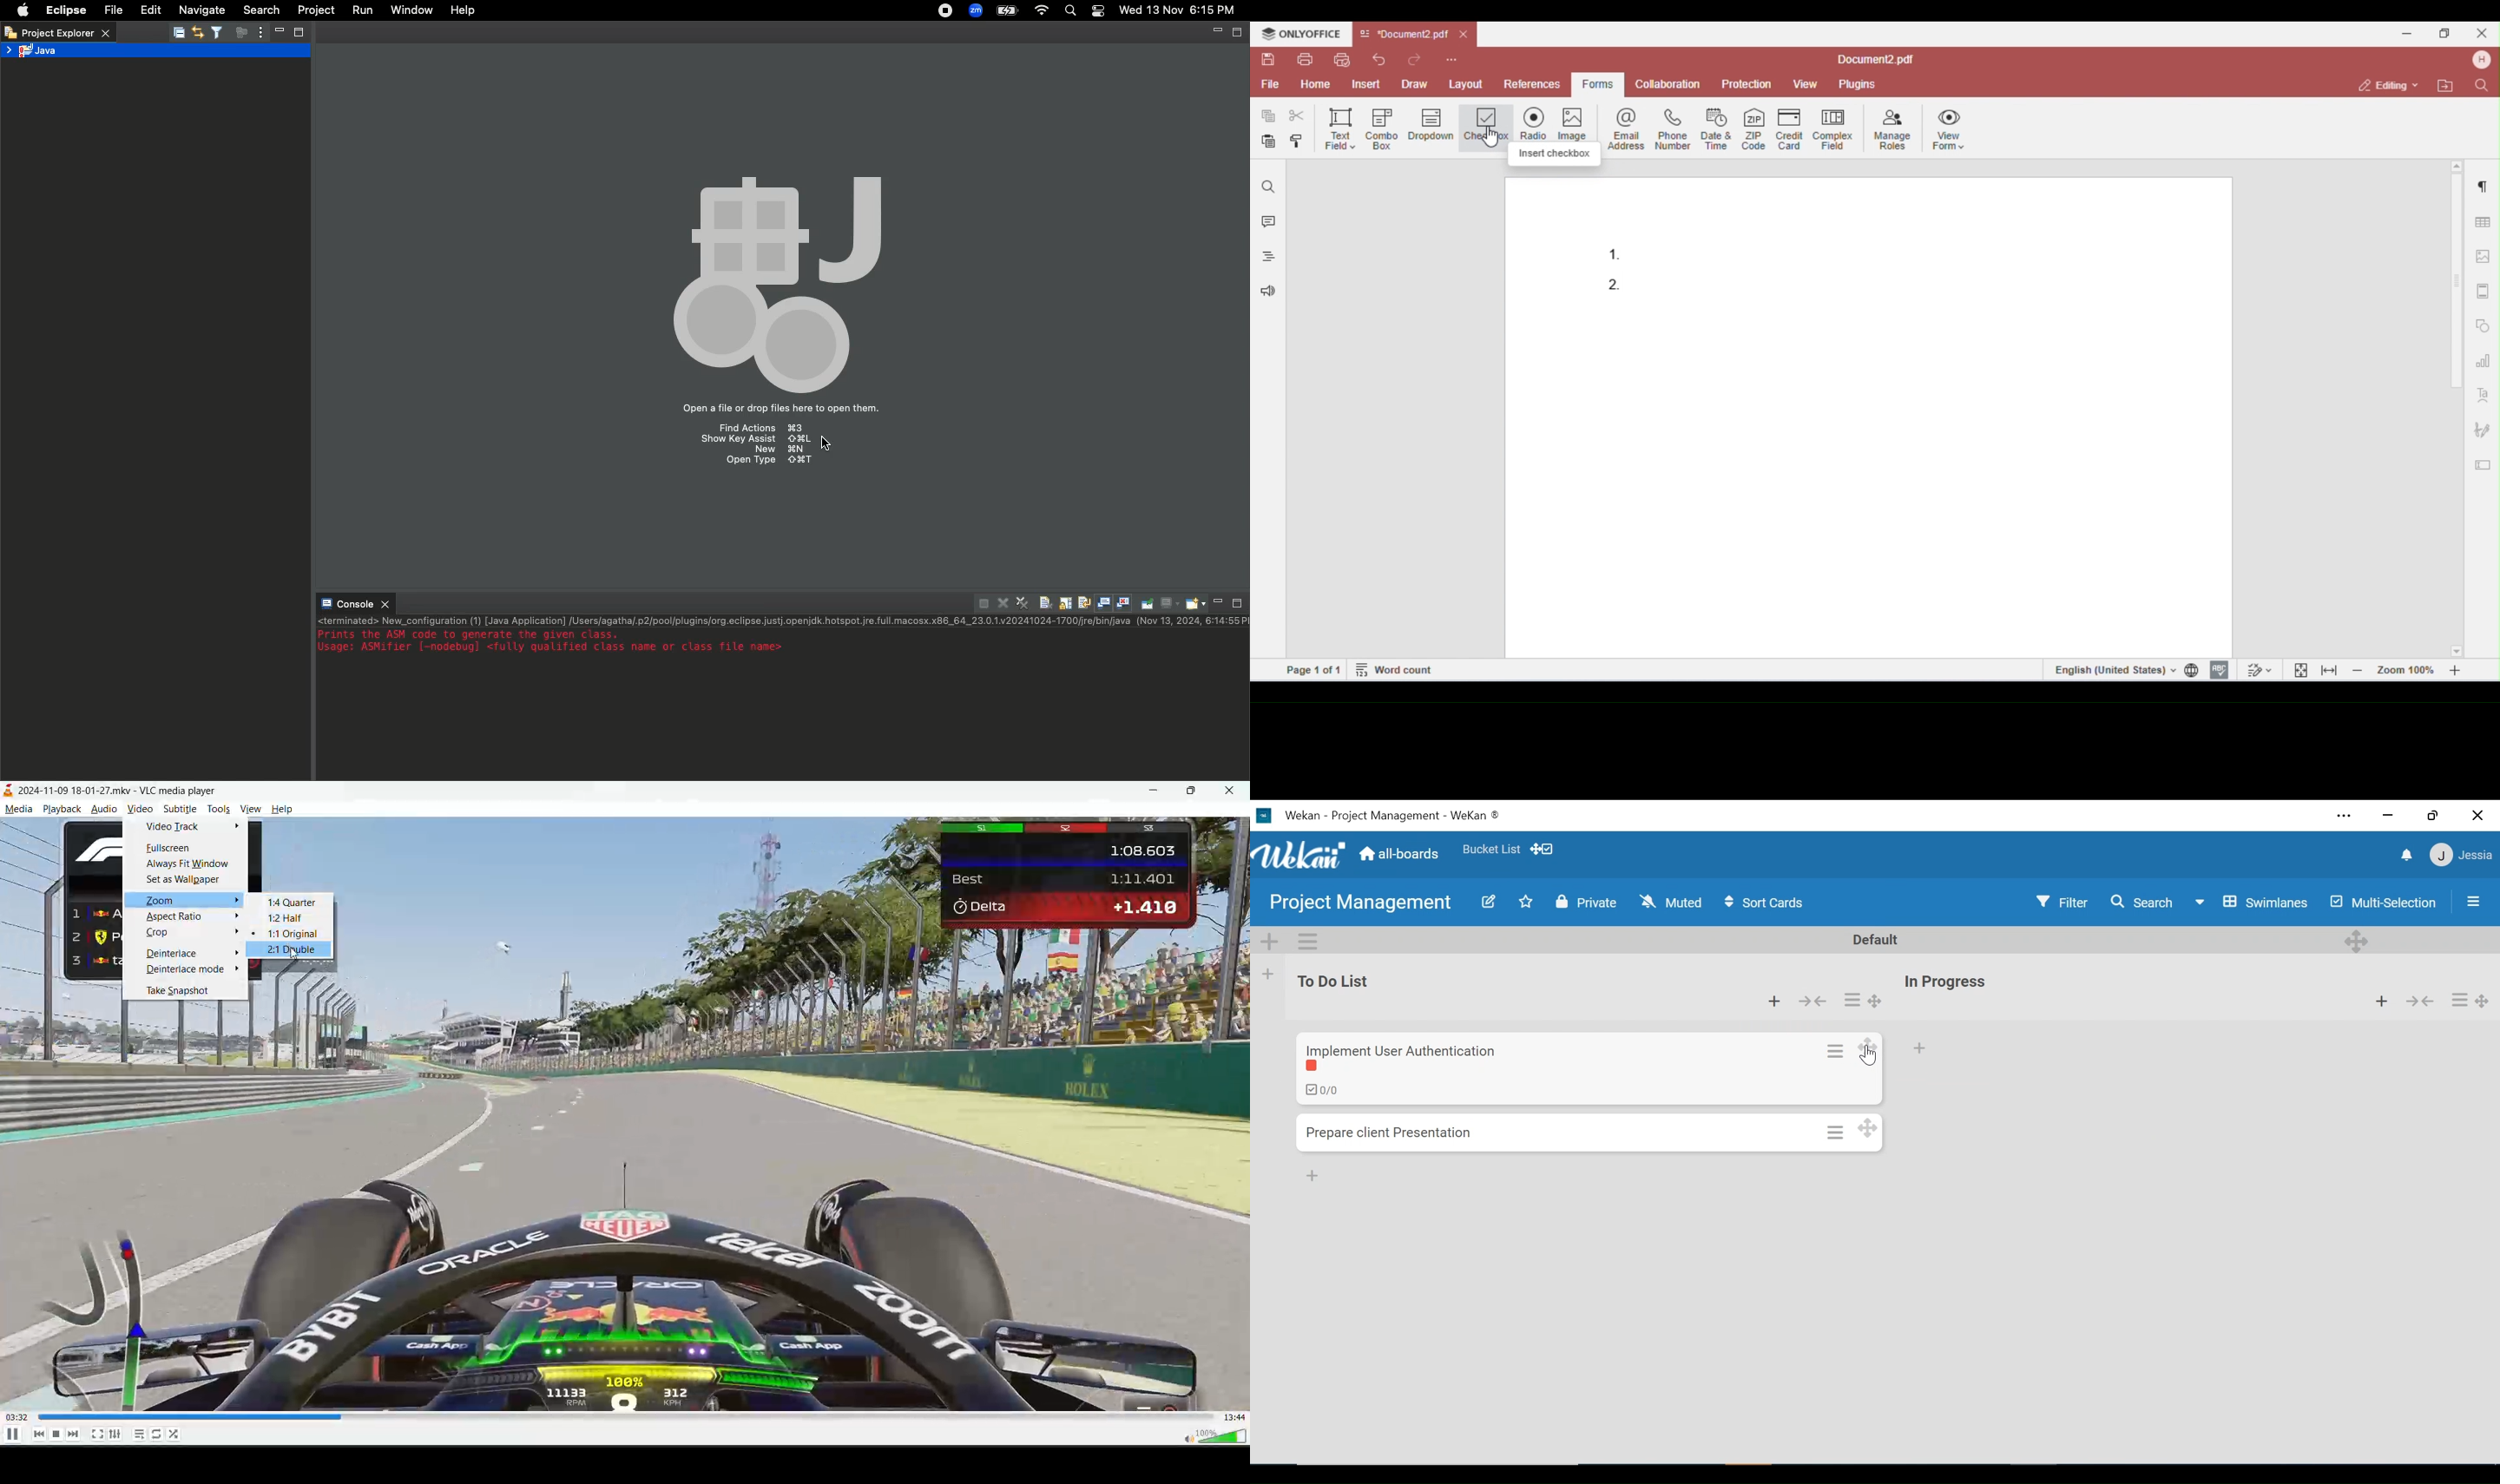 Image resolution: width=2520 pixels, height=1484 pixels. What do you see at coordinates (1234, 1417) in the screenshot?
I see `total run time` at bounding box center [1234, 1417].